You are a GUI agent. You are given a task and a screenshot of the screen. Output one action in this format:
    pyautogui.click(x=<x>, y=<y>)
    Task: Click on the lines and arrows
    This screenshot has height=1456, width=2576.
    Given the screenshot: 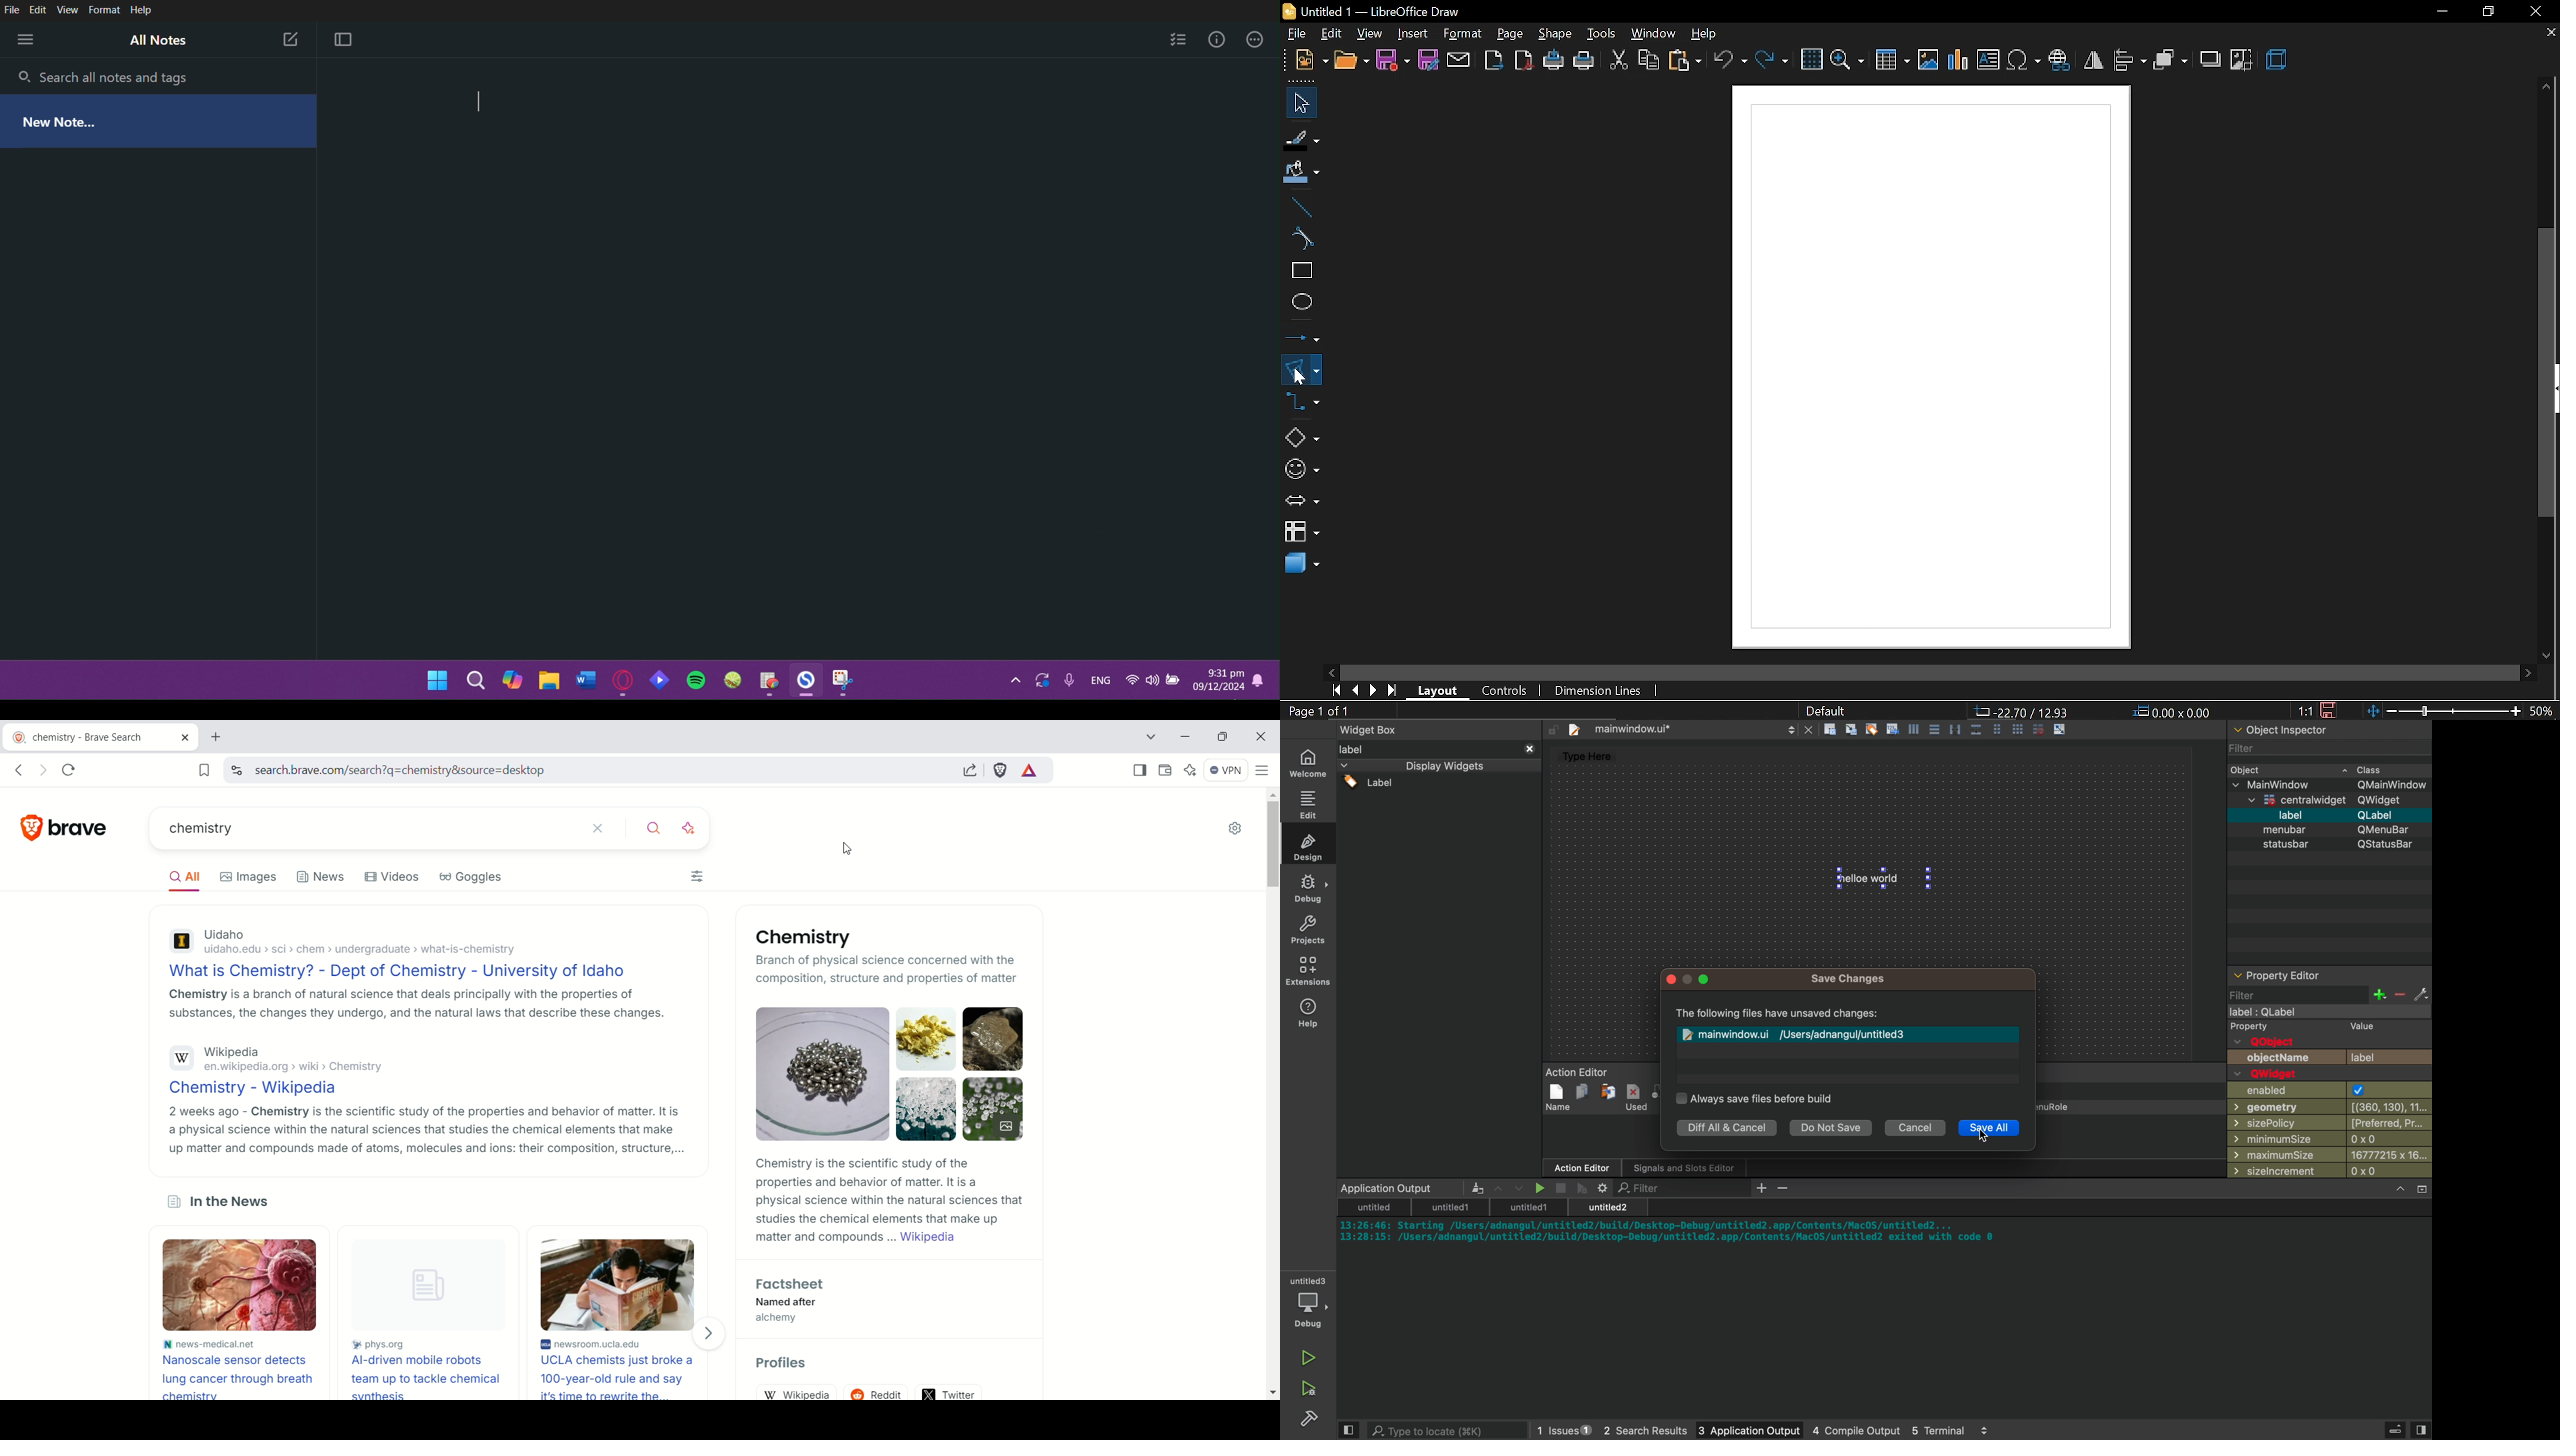 What is the action you would take?
    pyautogui.click(x=1303, y=334)
    